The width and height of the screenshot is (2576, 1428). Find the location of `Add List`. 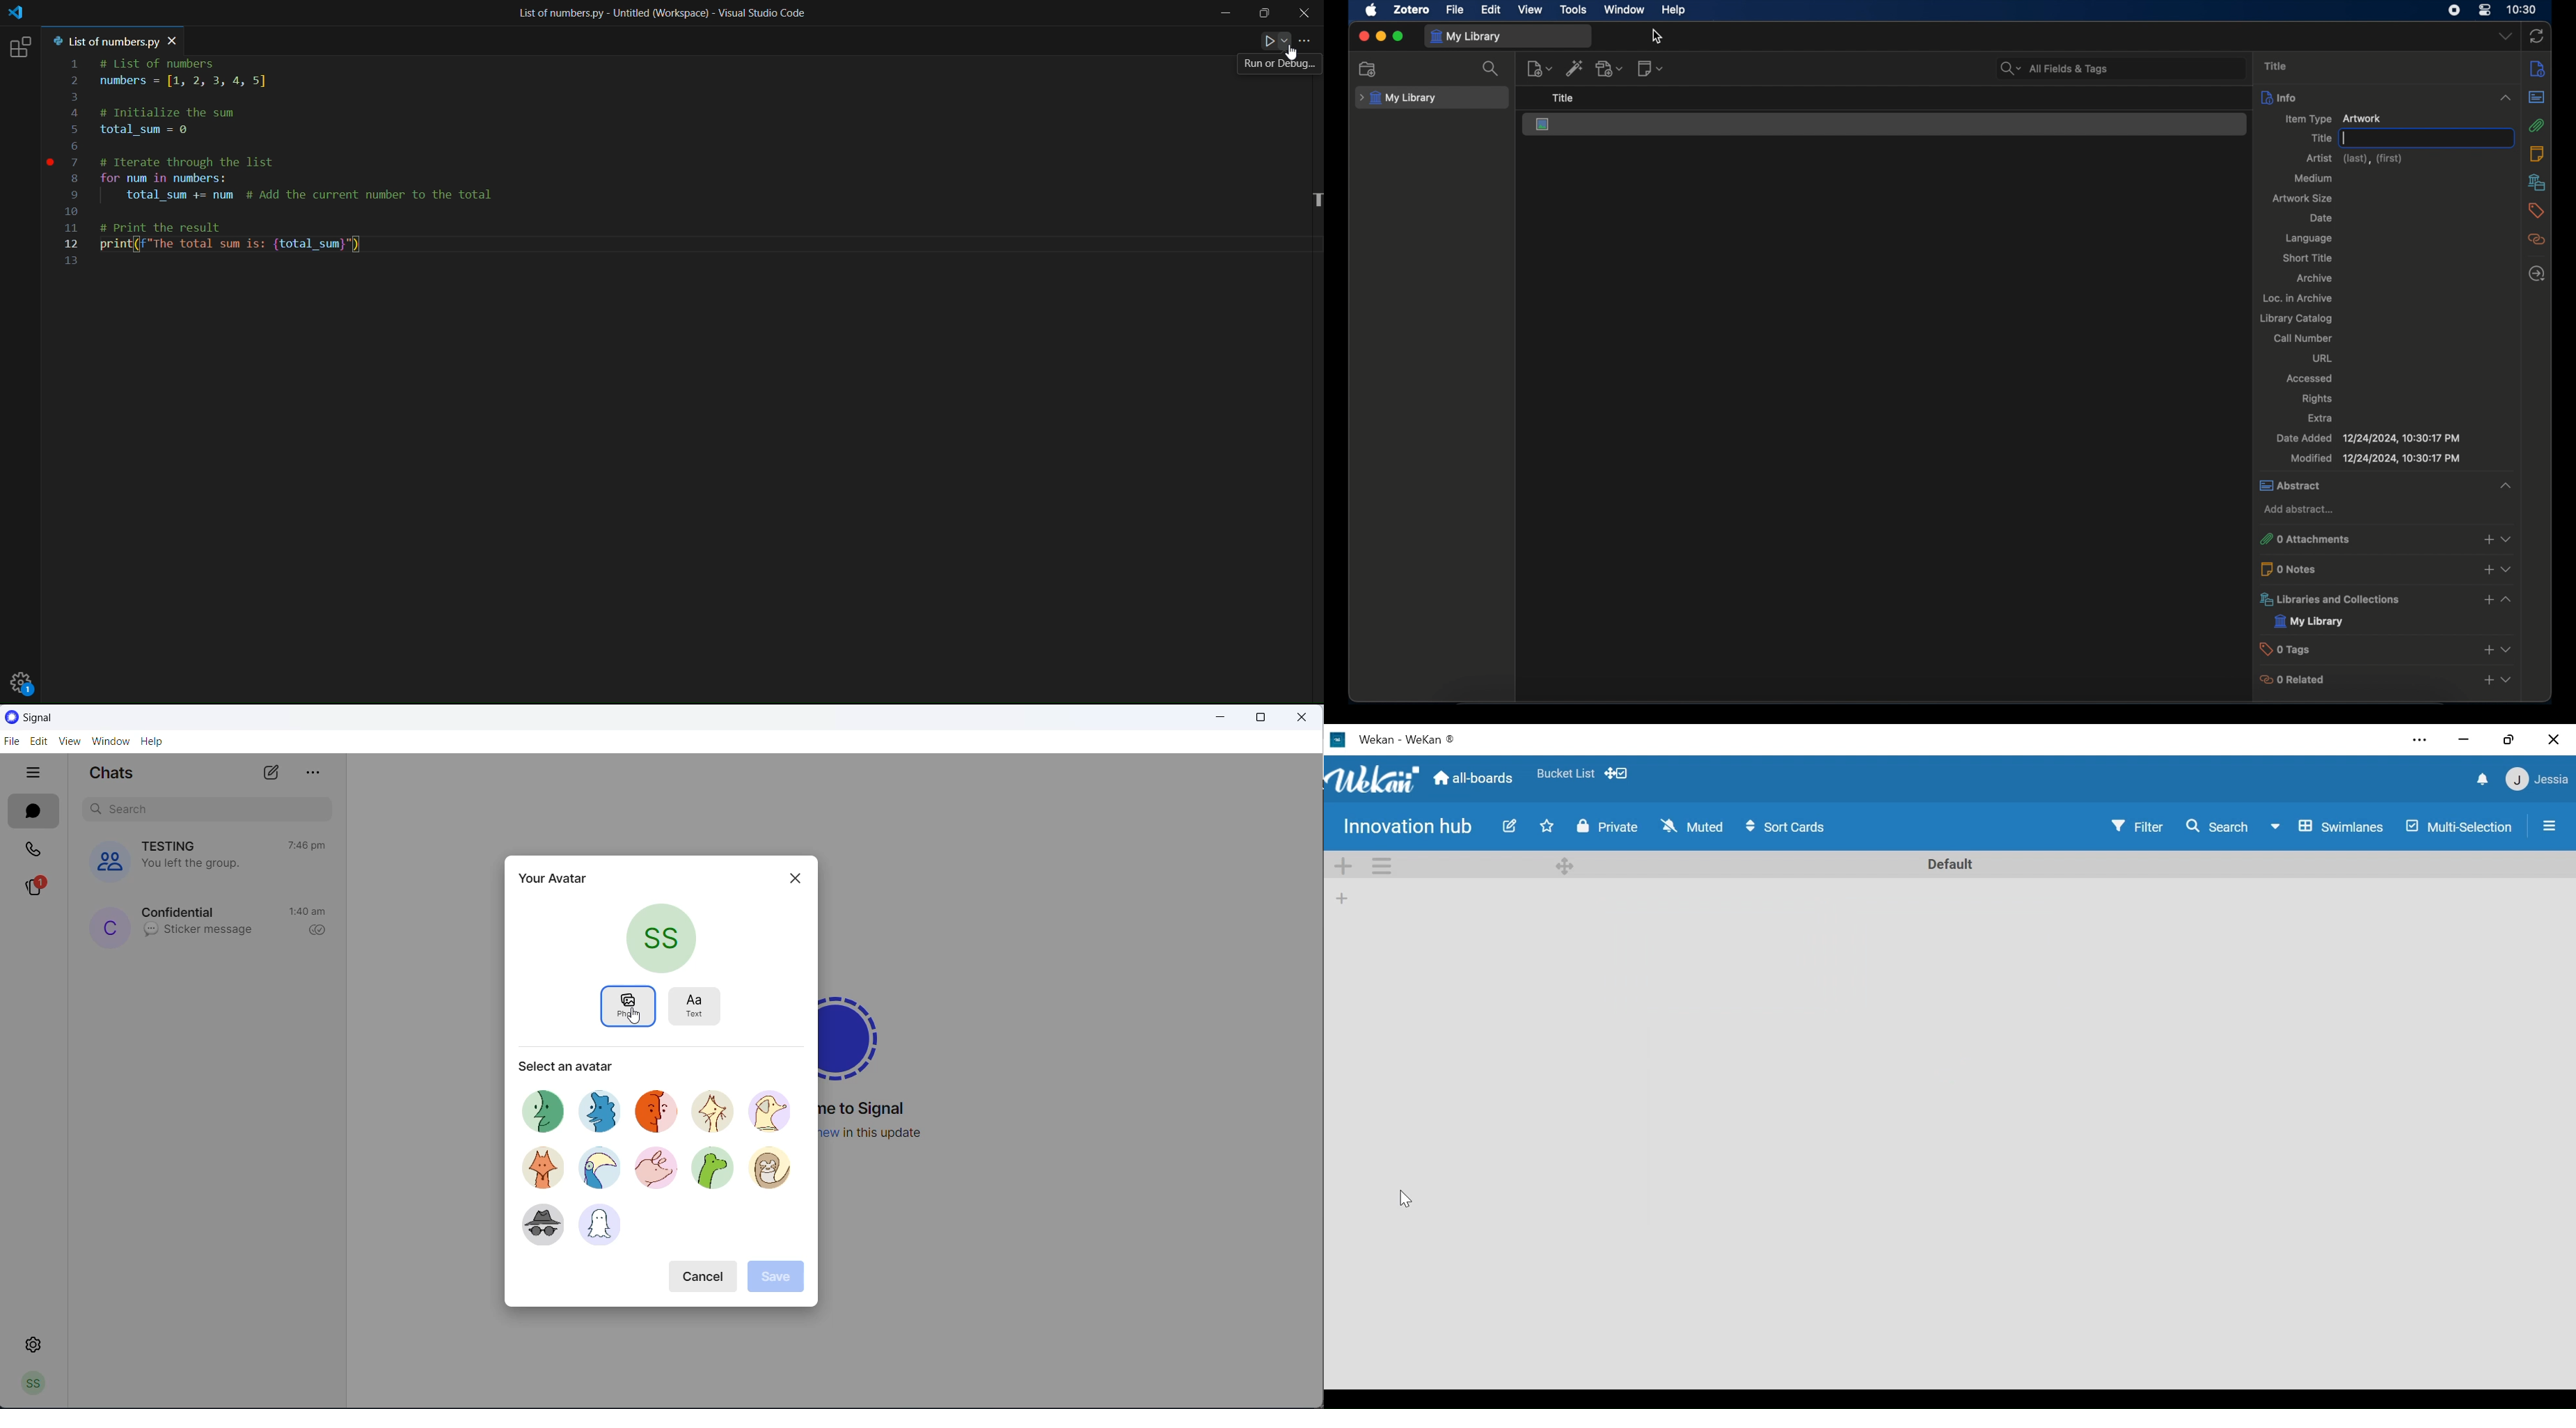

Add List is located at coordinates (1343, 898).